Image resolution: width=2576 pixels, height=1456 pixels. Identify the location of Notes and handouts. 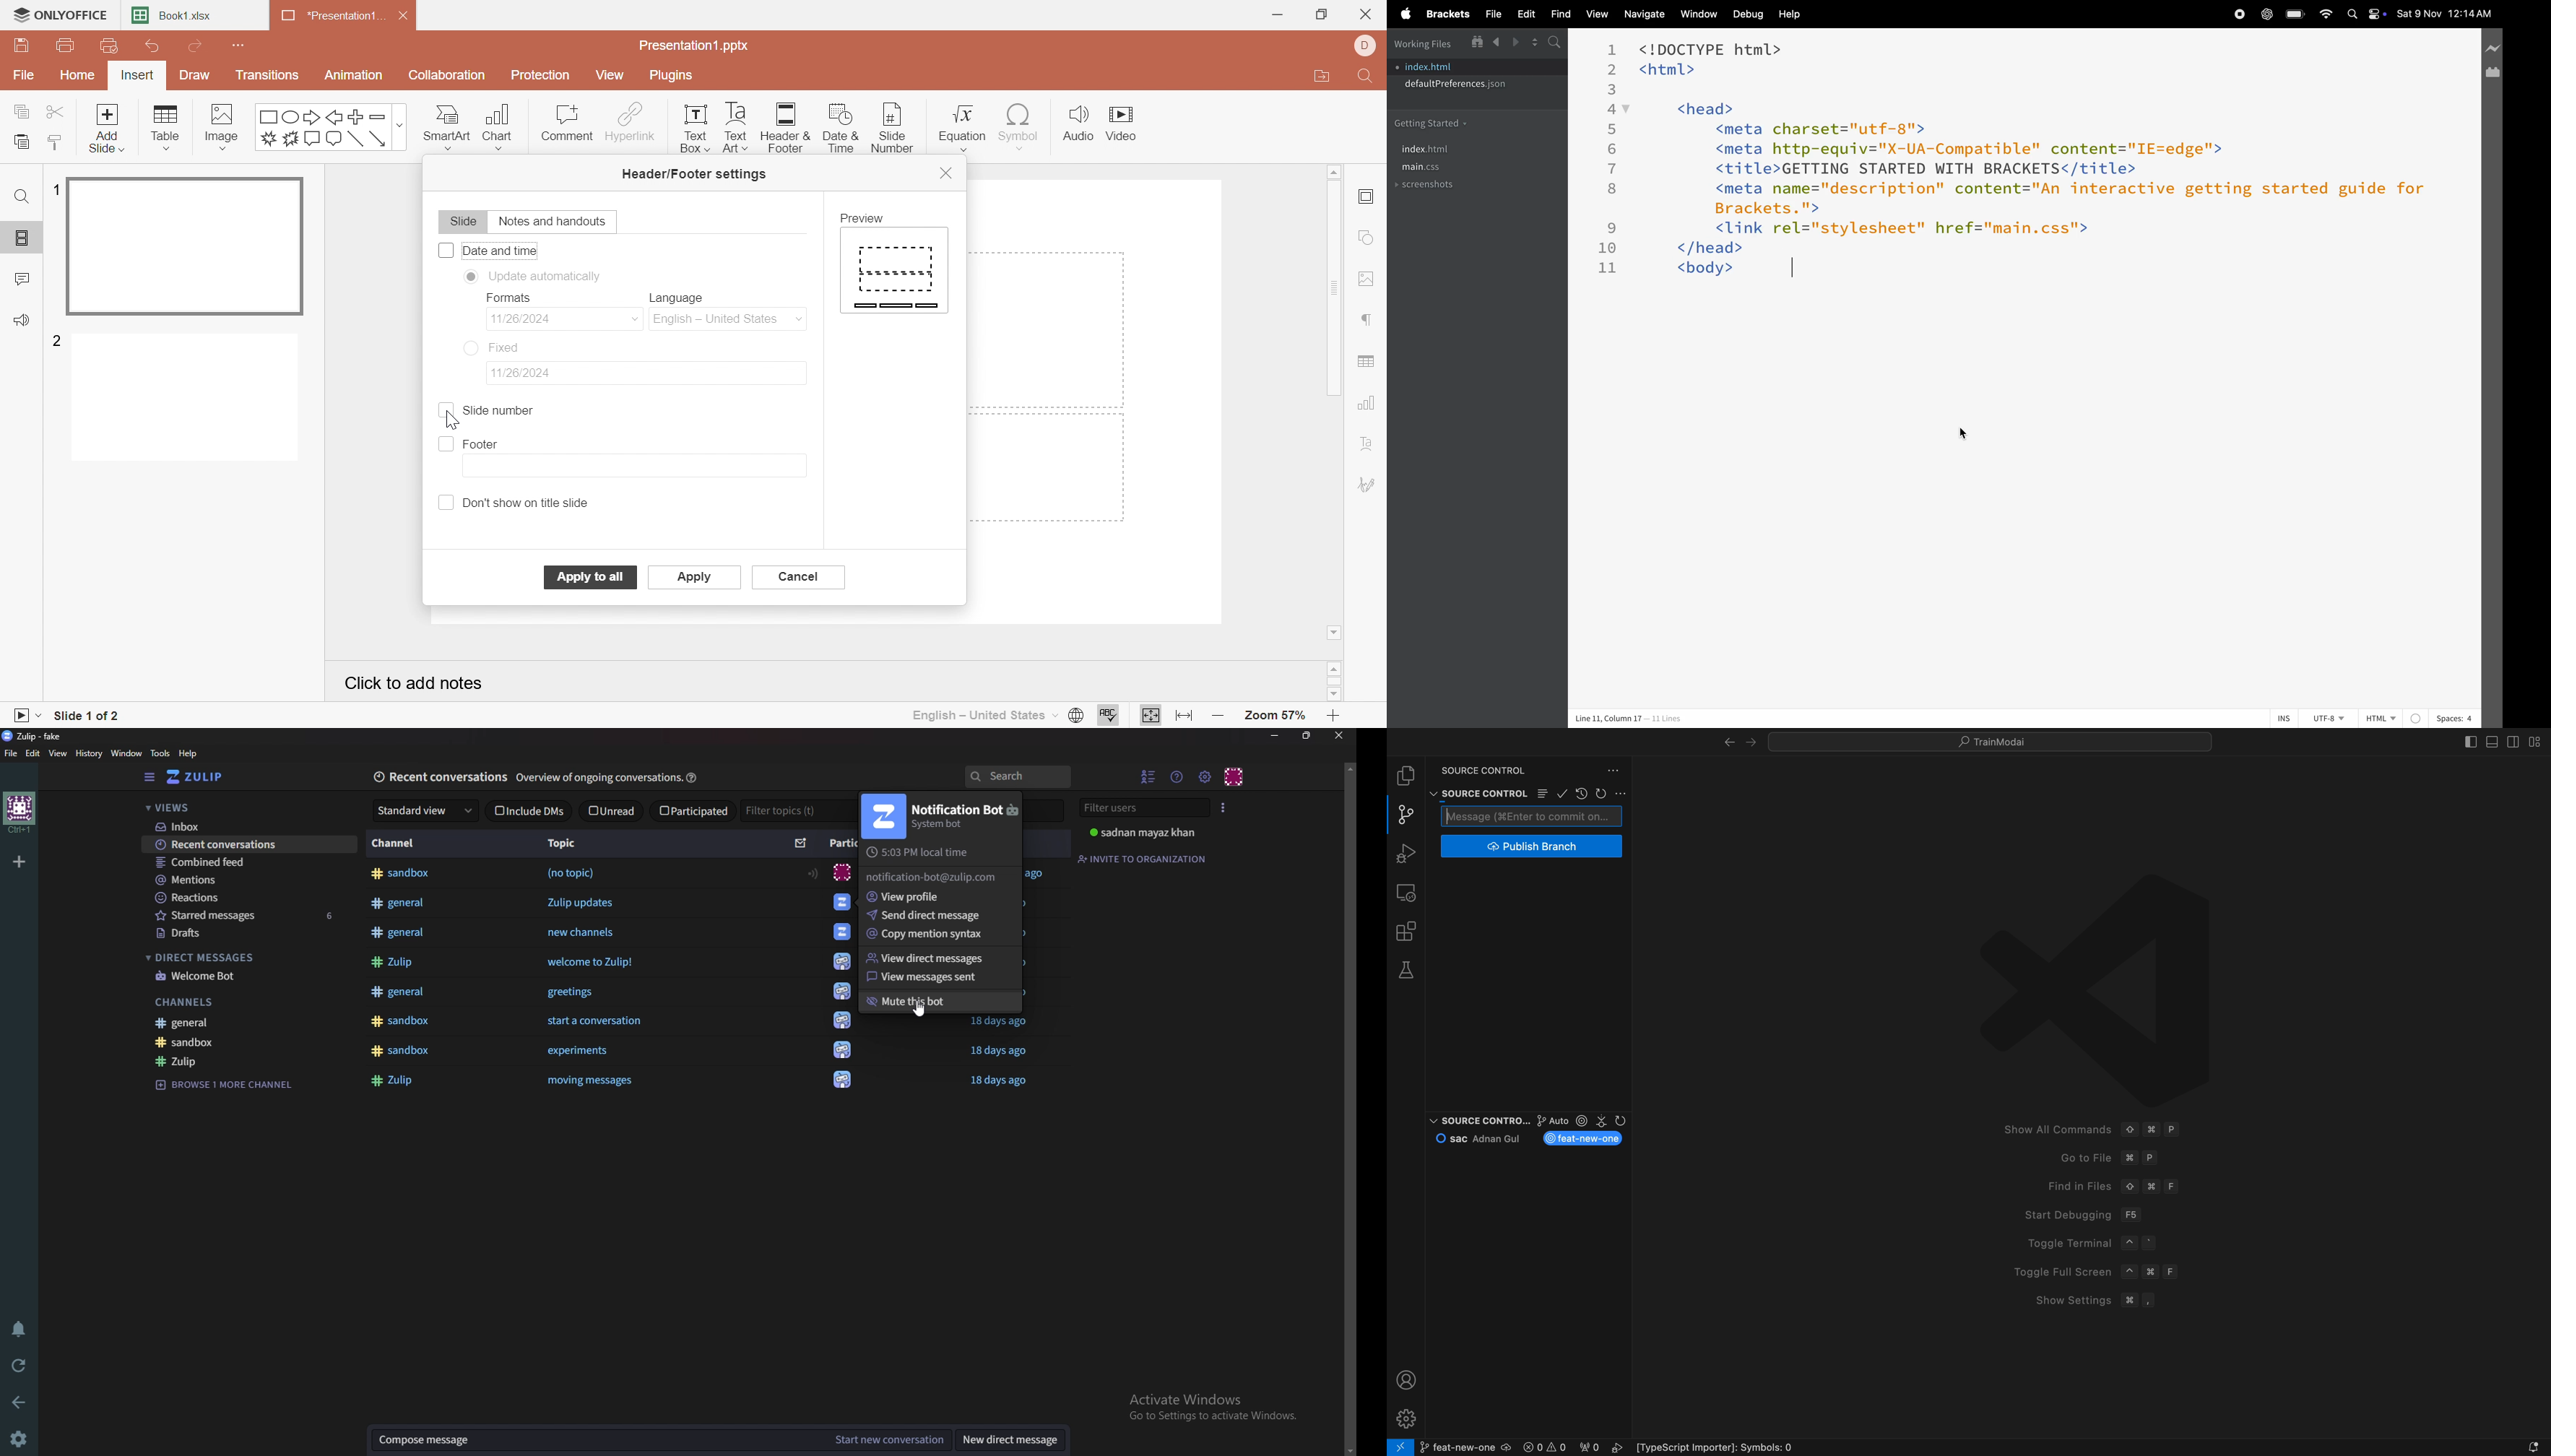
(555, 222).